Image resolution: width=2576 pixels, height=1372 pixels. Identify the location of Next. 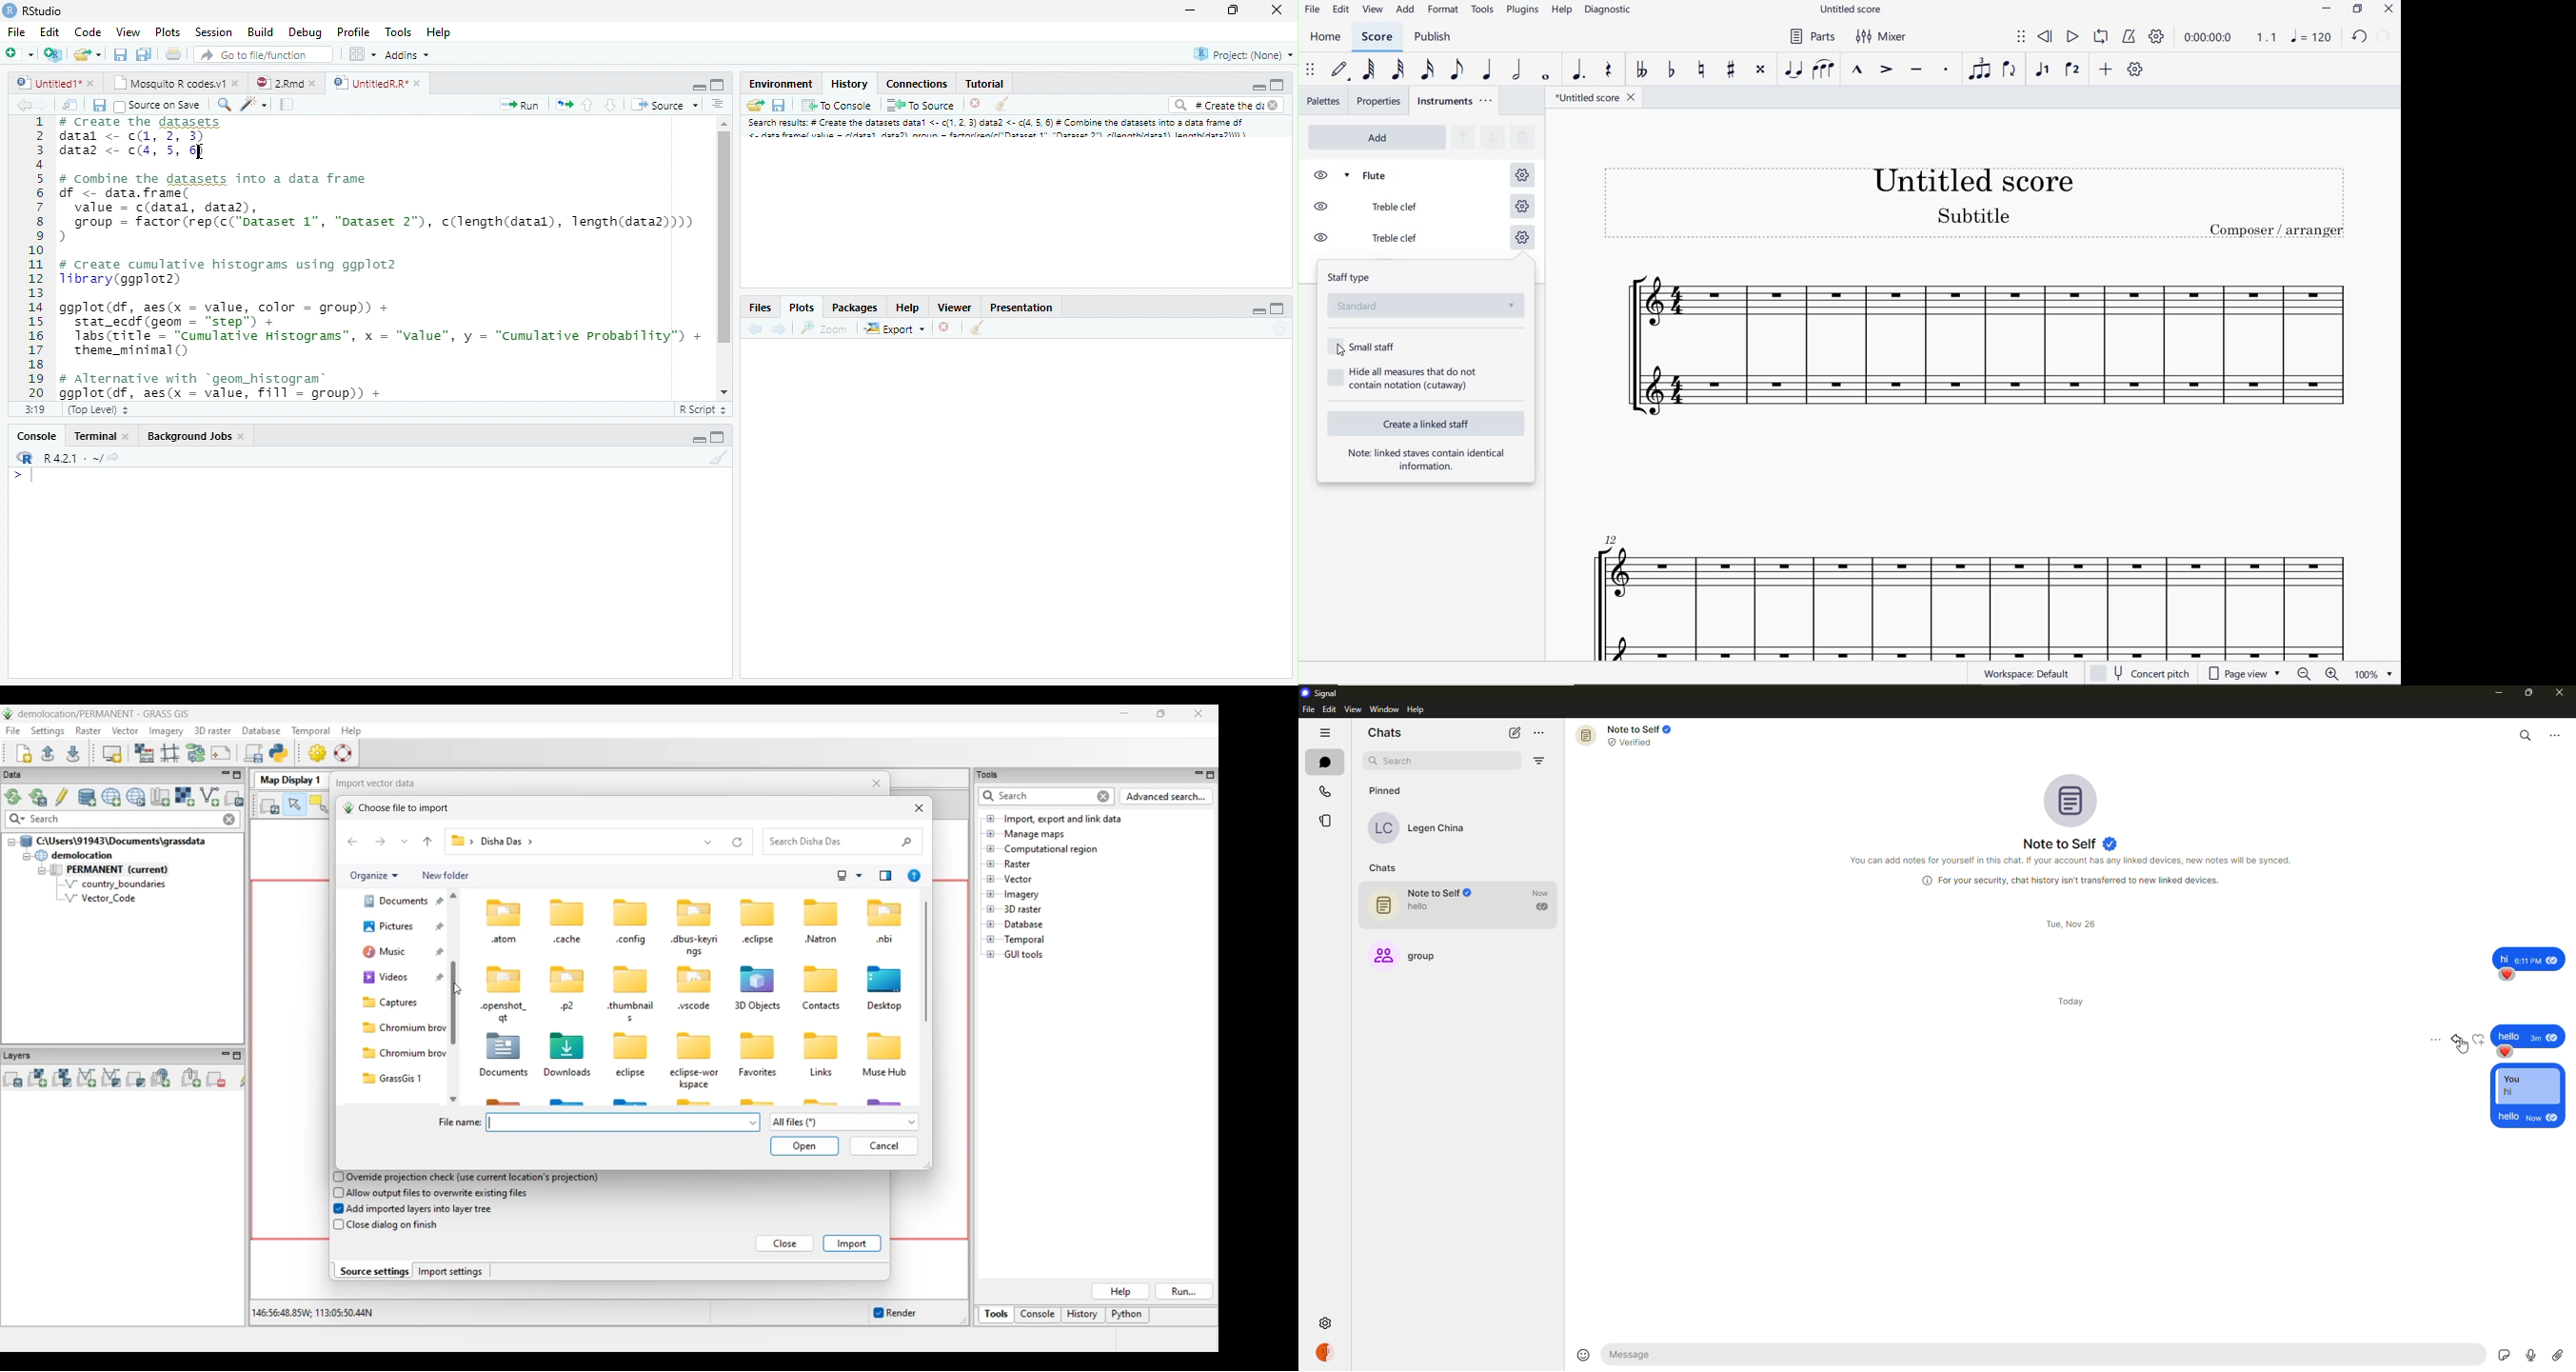
(41, 109).